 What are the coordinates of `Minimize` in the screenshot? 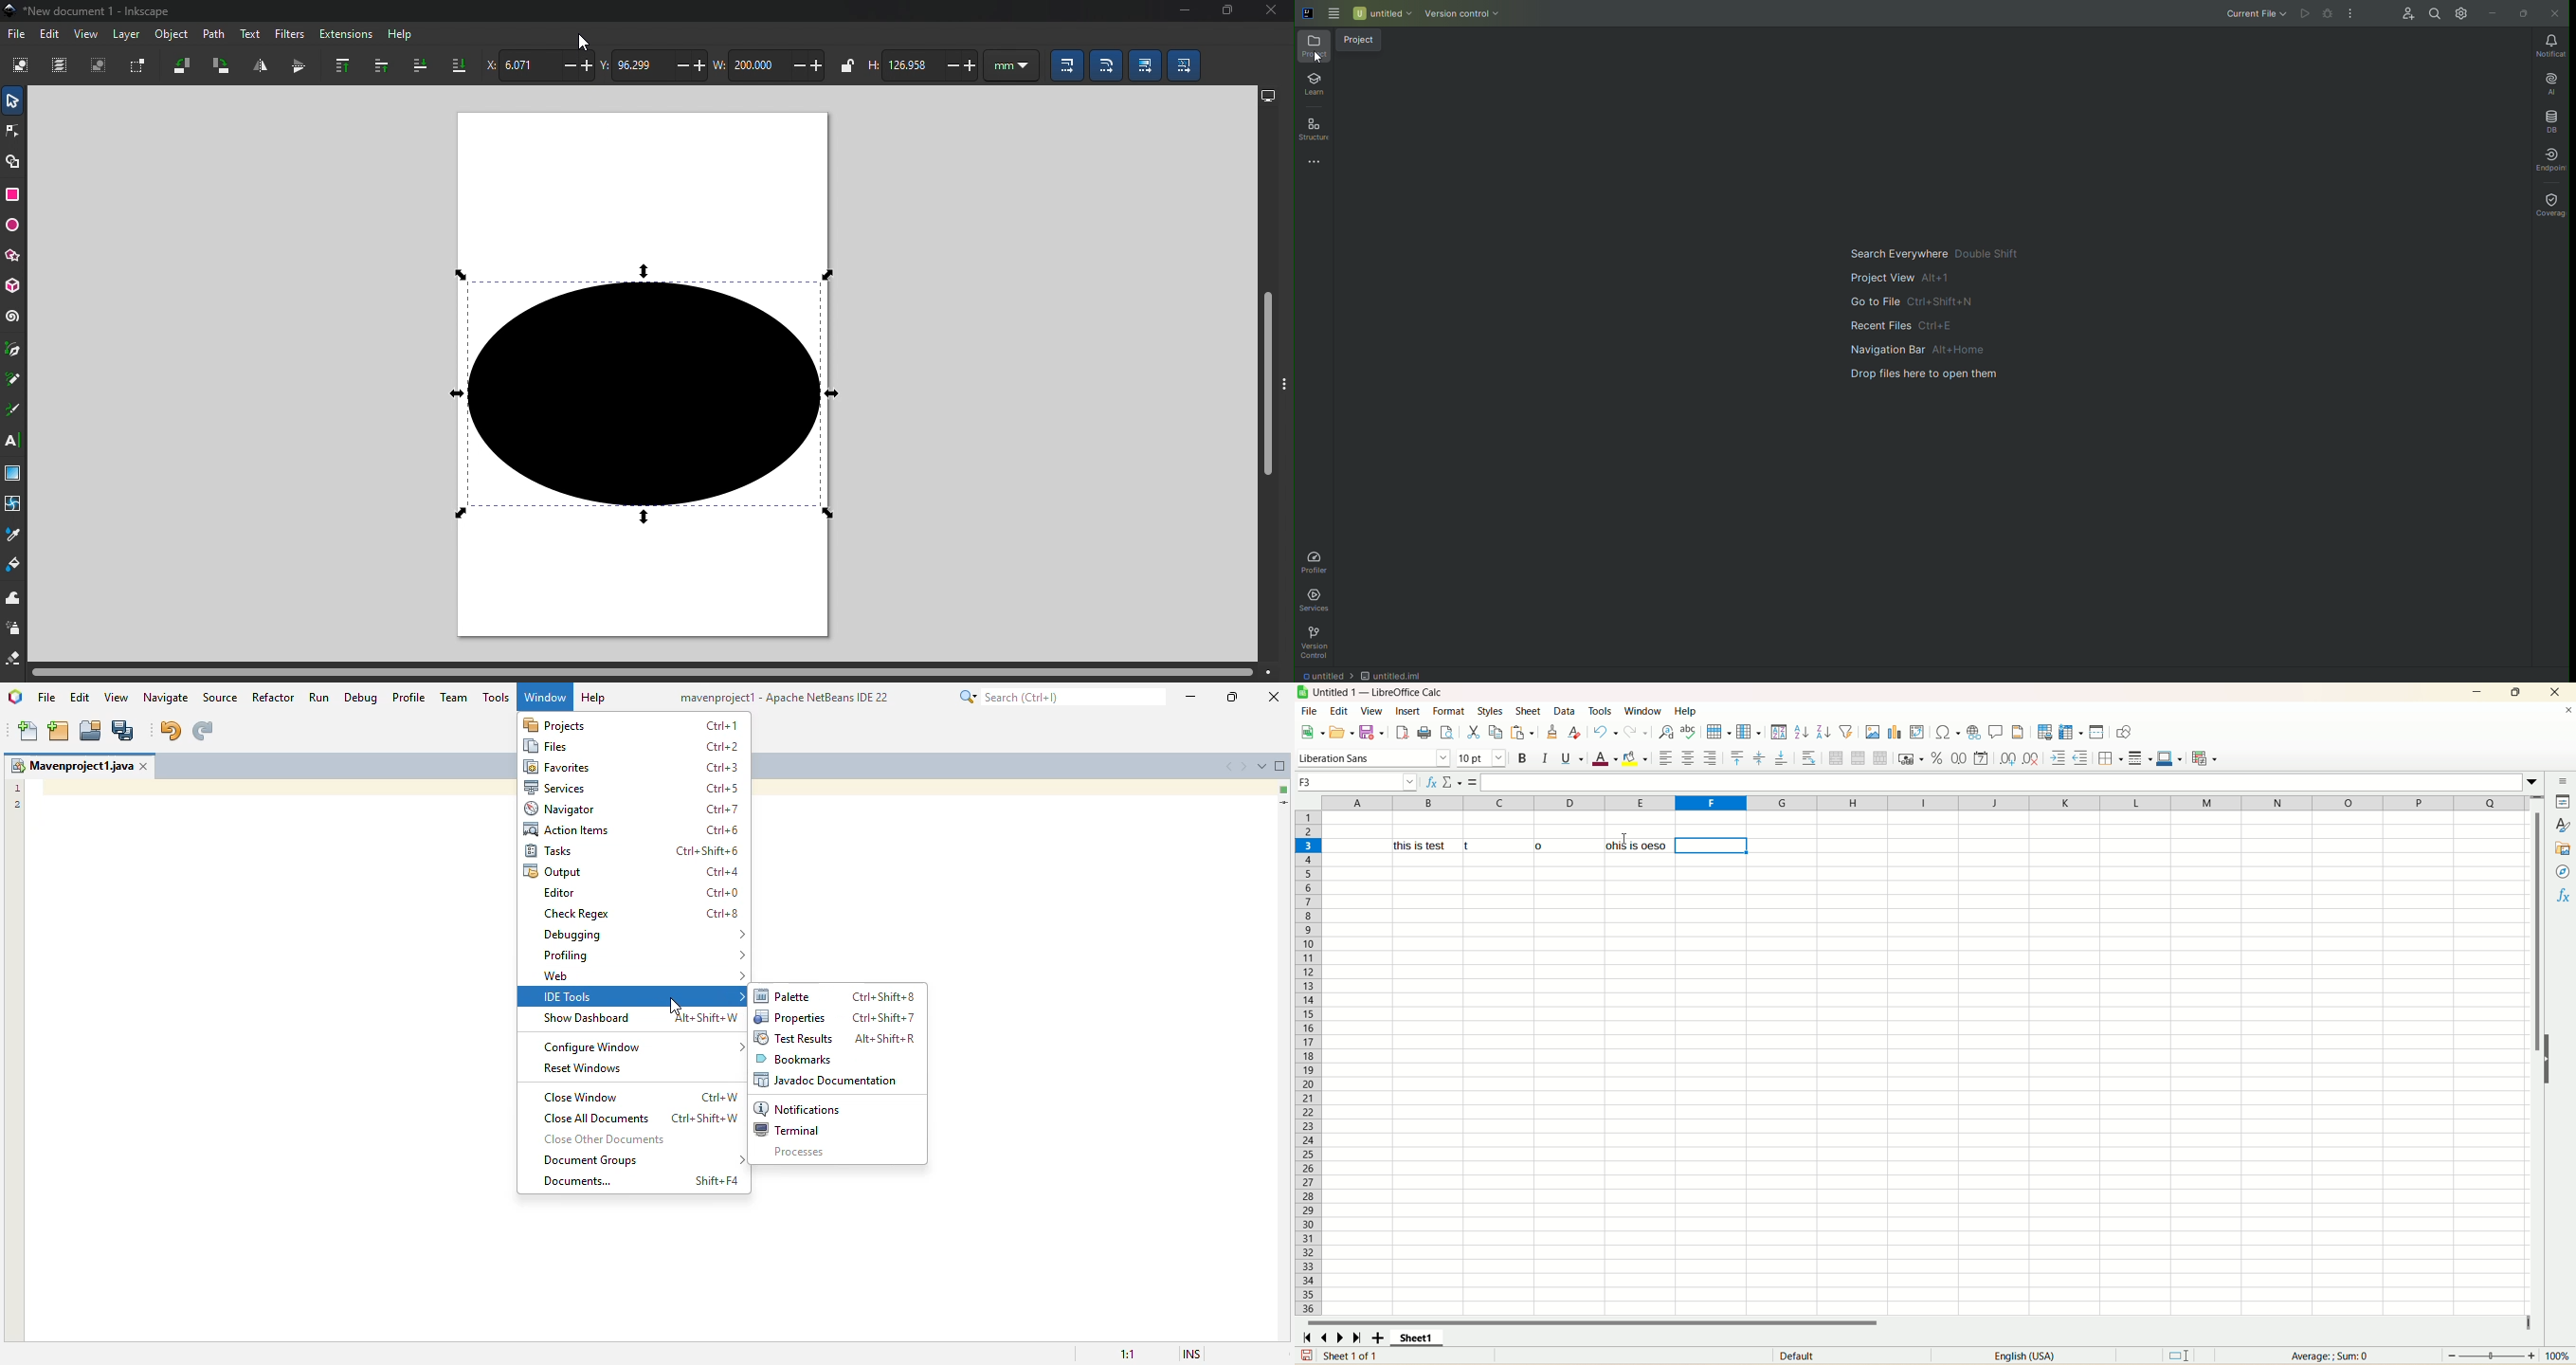 It's located at (1178, 11).